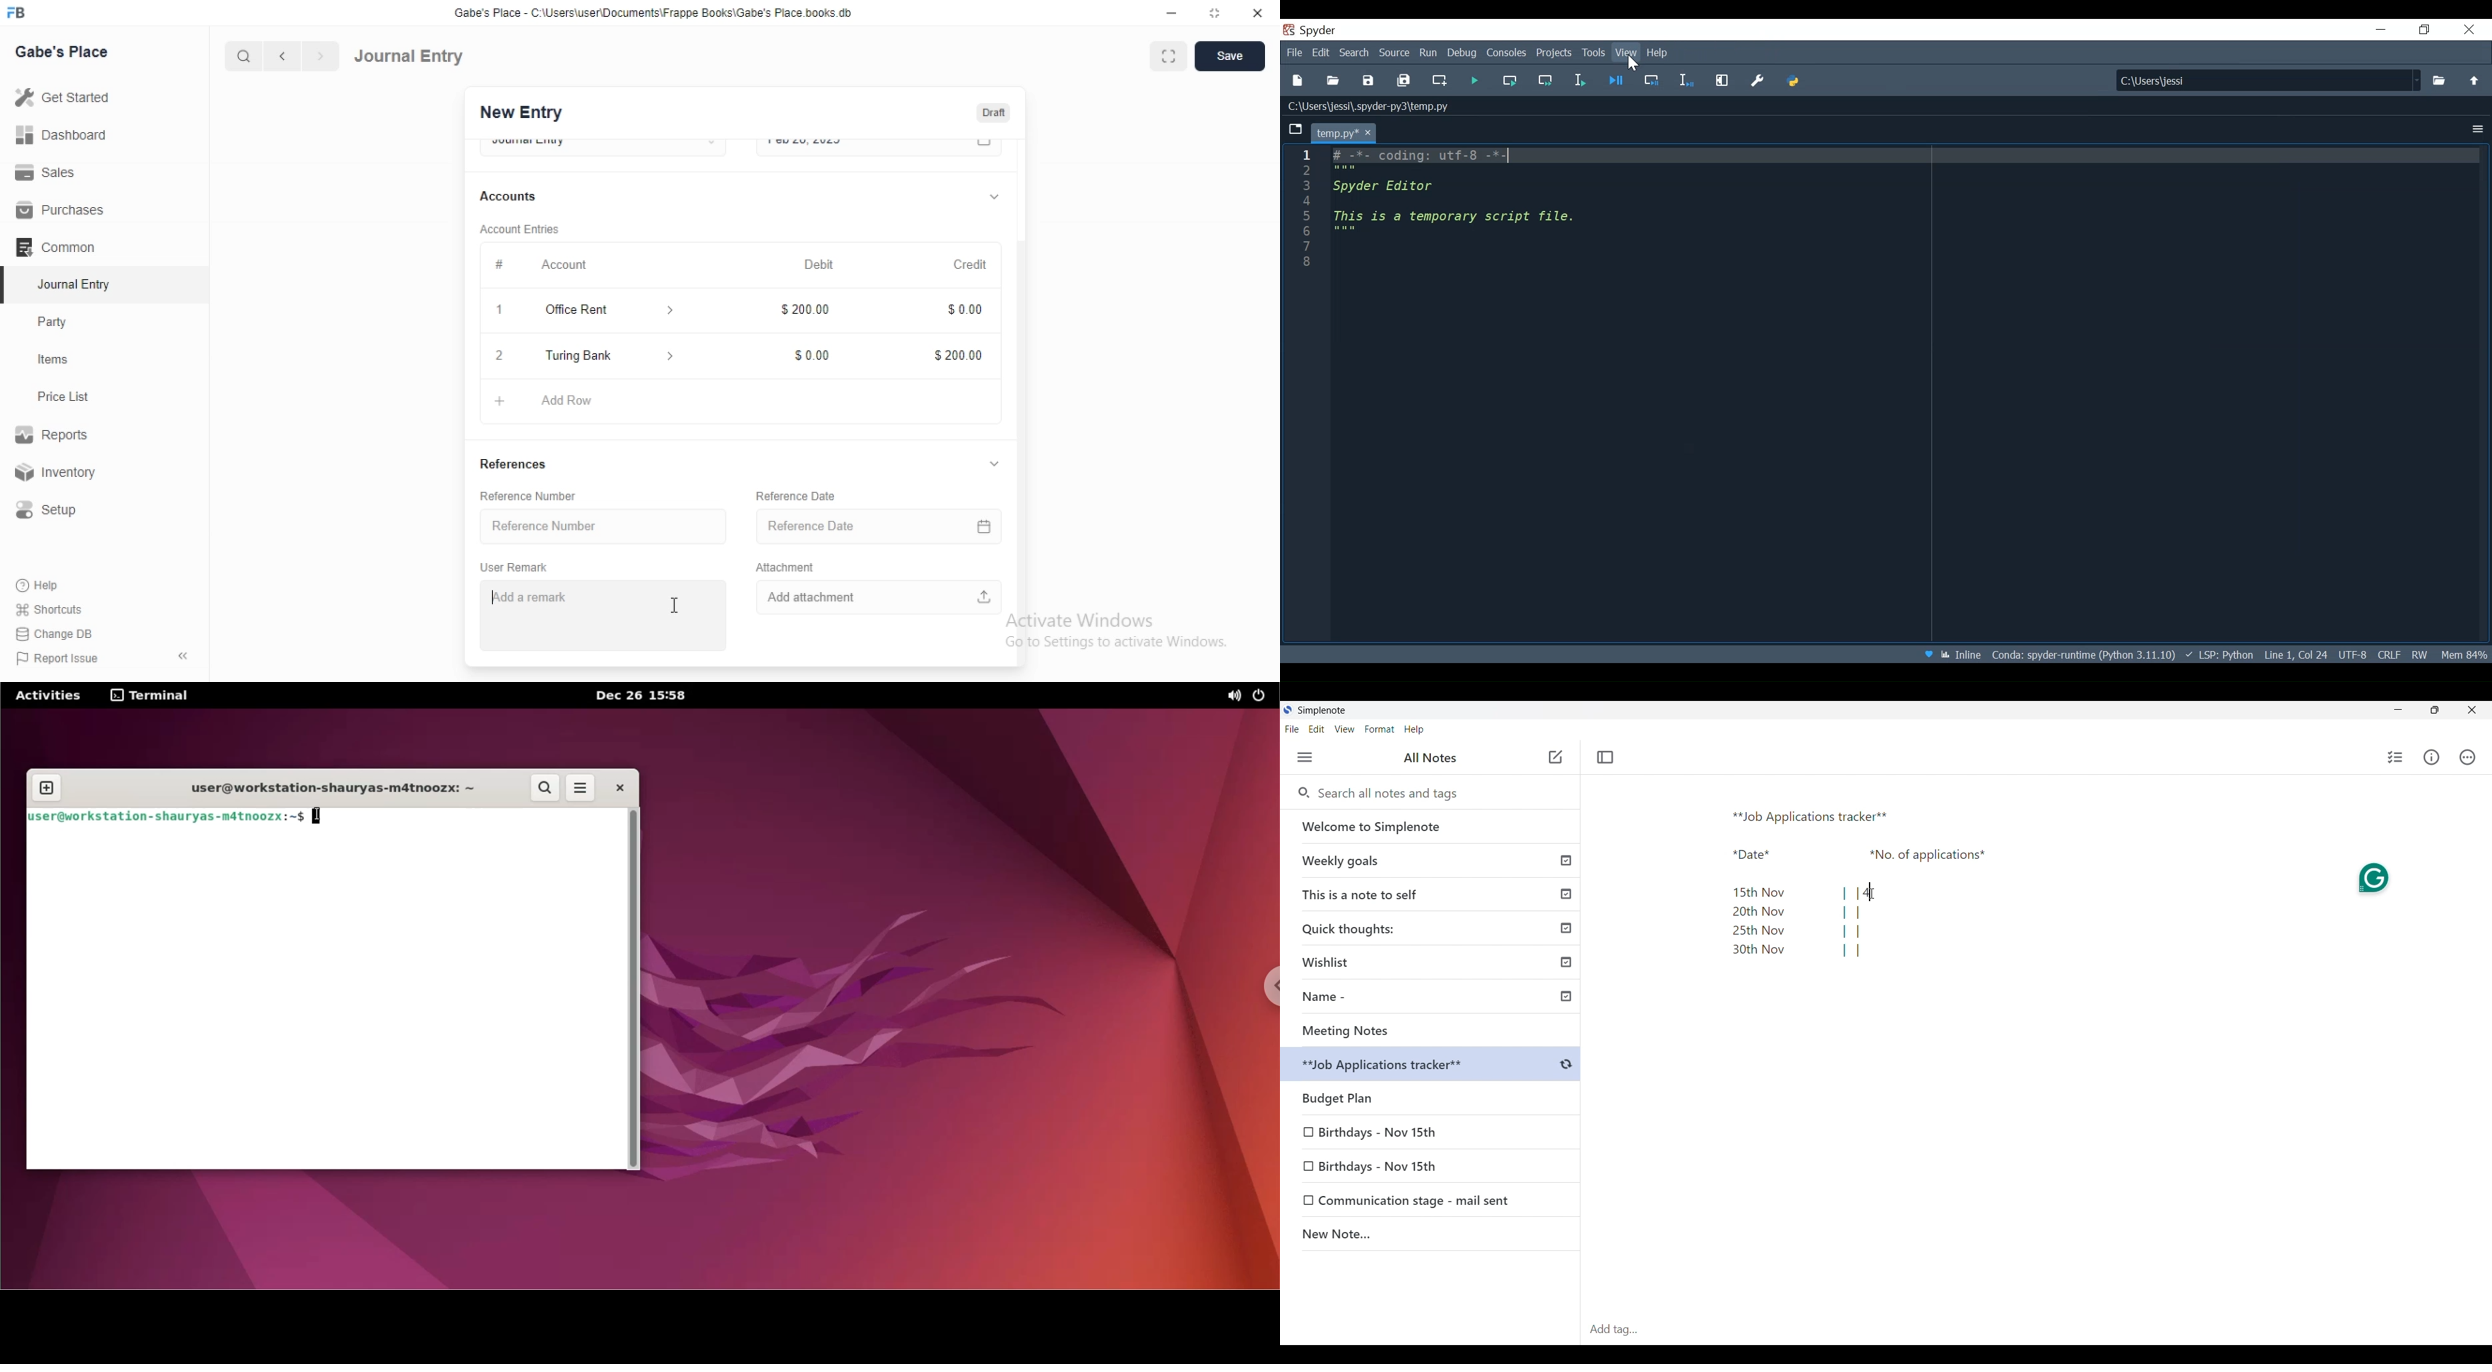  What do you see at coordinates (61, 210) in the screenshot?
I see `Purchases` at bounding box center [61, 210].